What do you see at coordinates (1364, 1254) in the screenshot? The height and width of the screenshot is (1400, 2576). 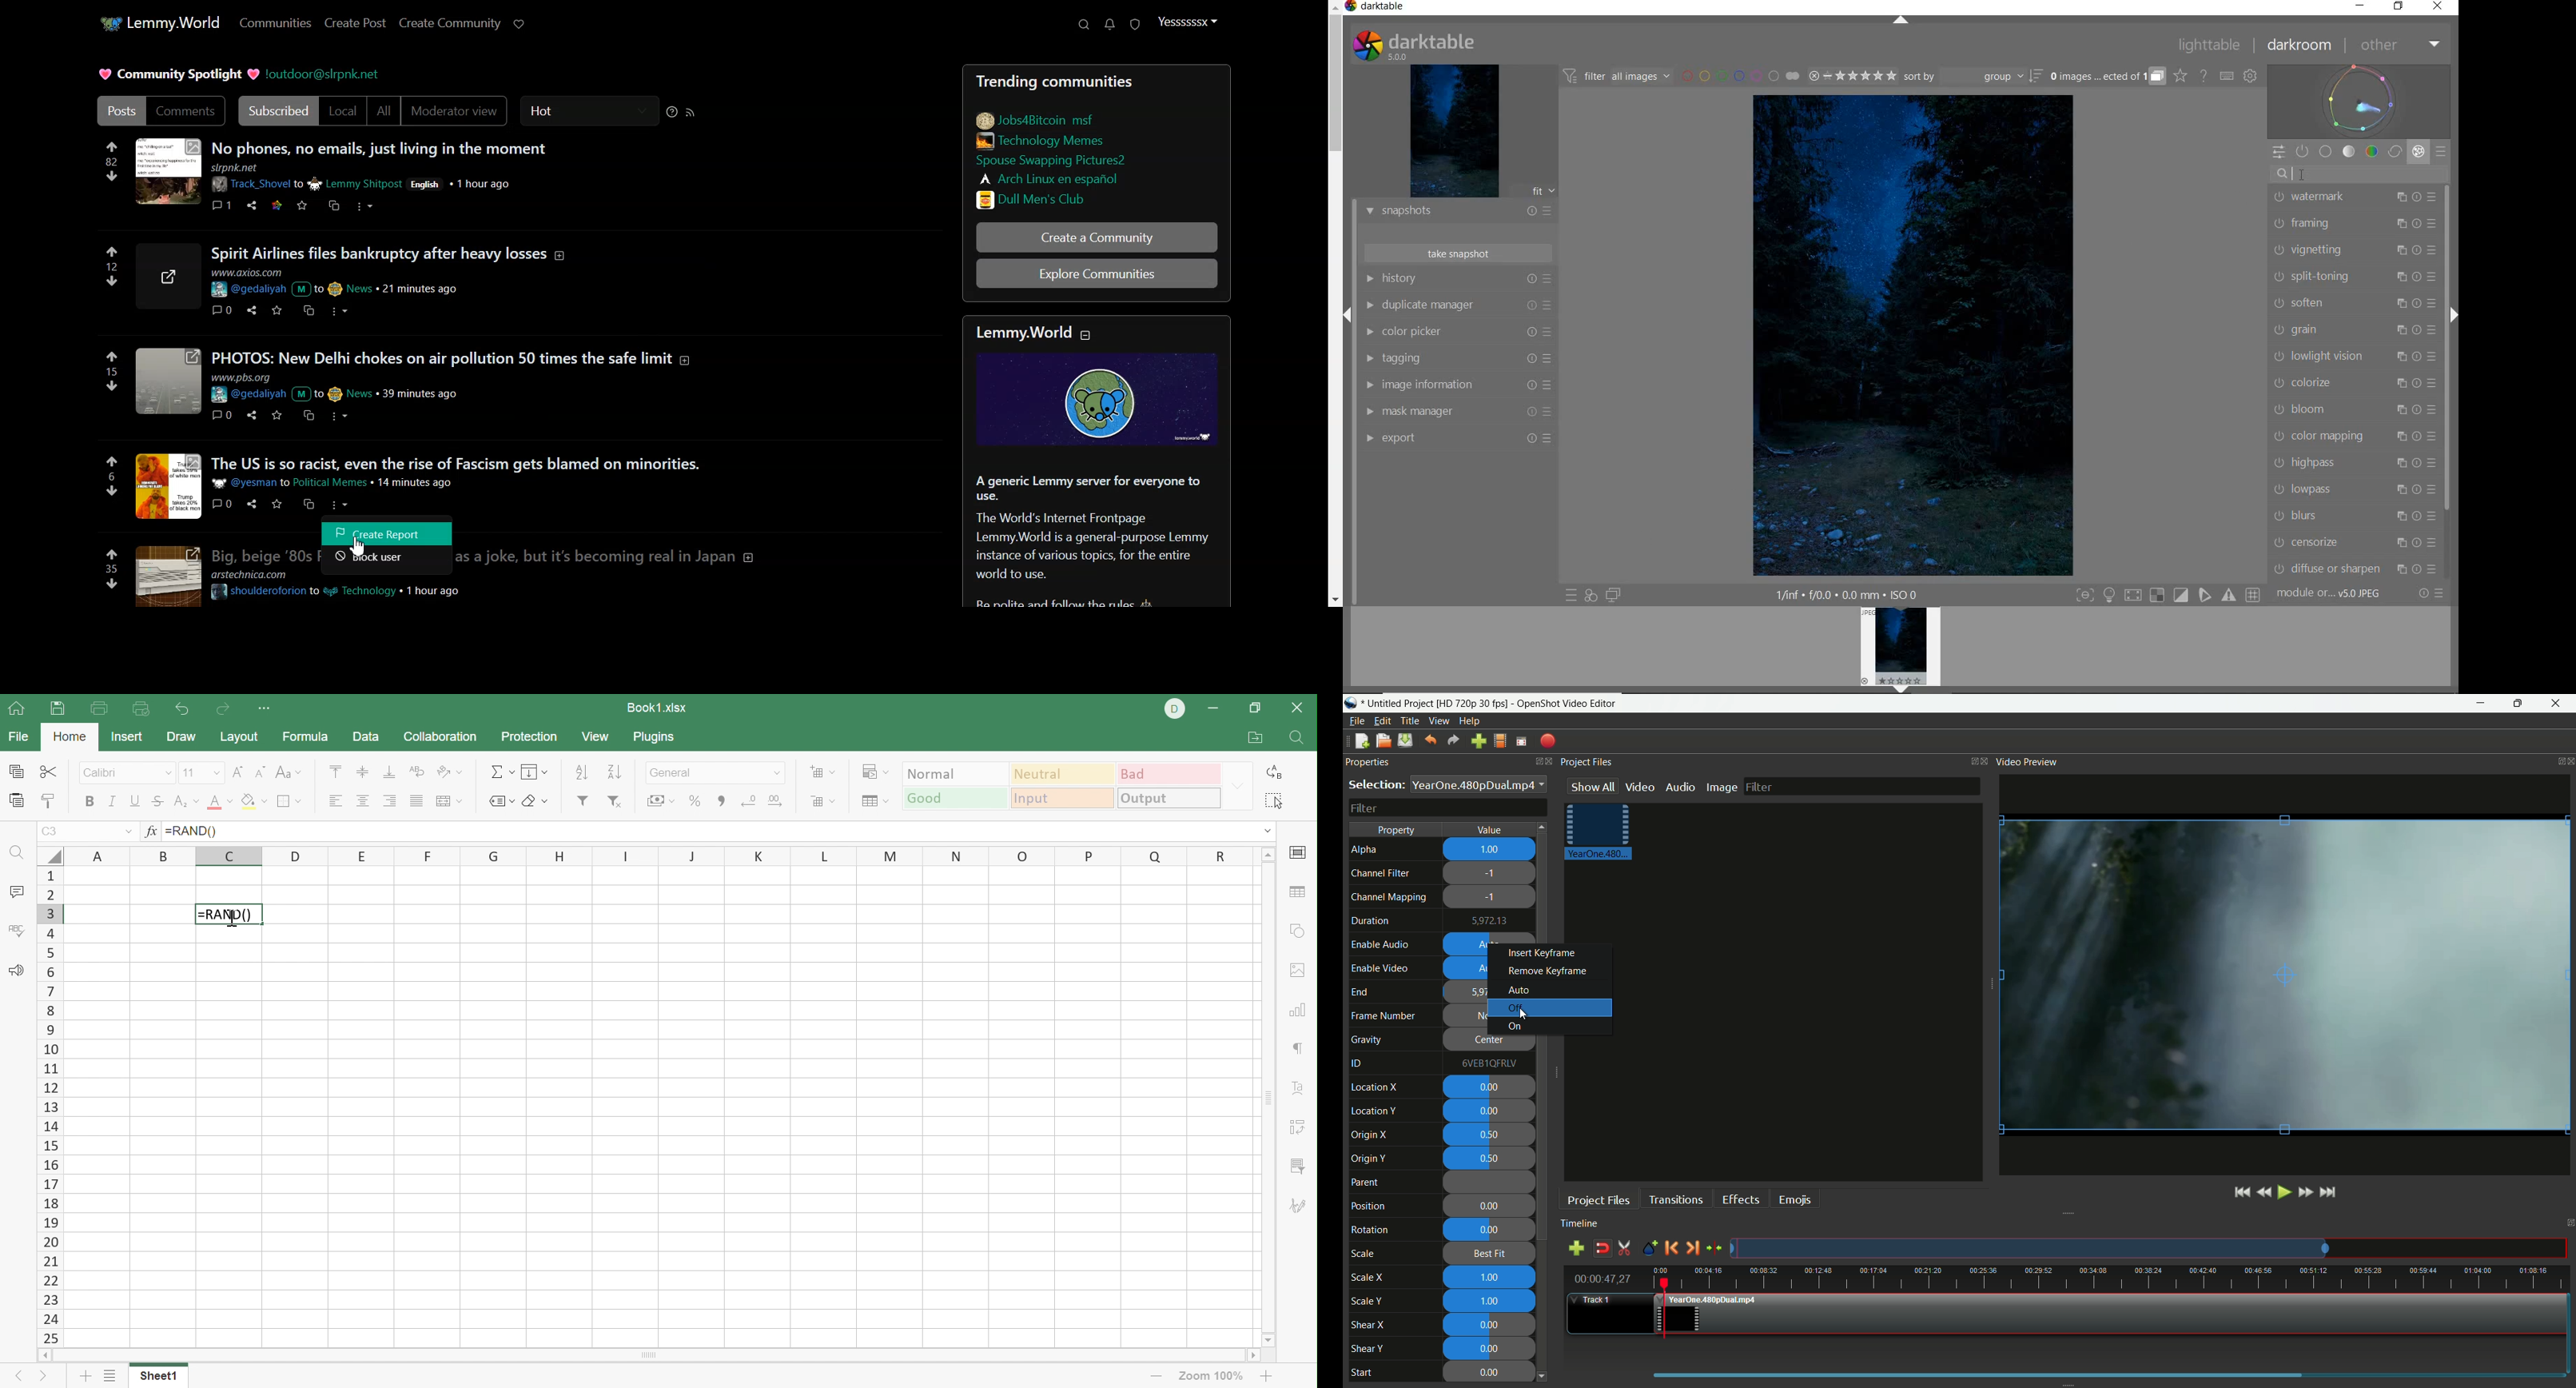 I see `scale` at bounding box center [1364, 1254].